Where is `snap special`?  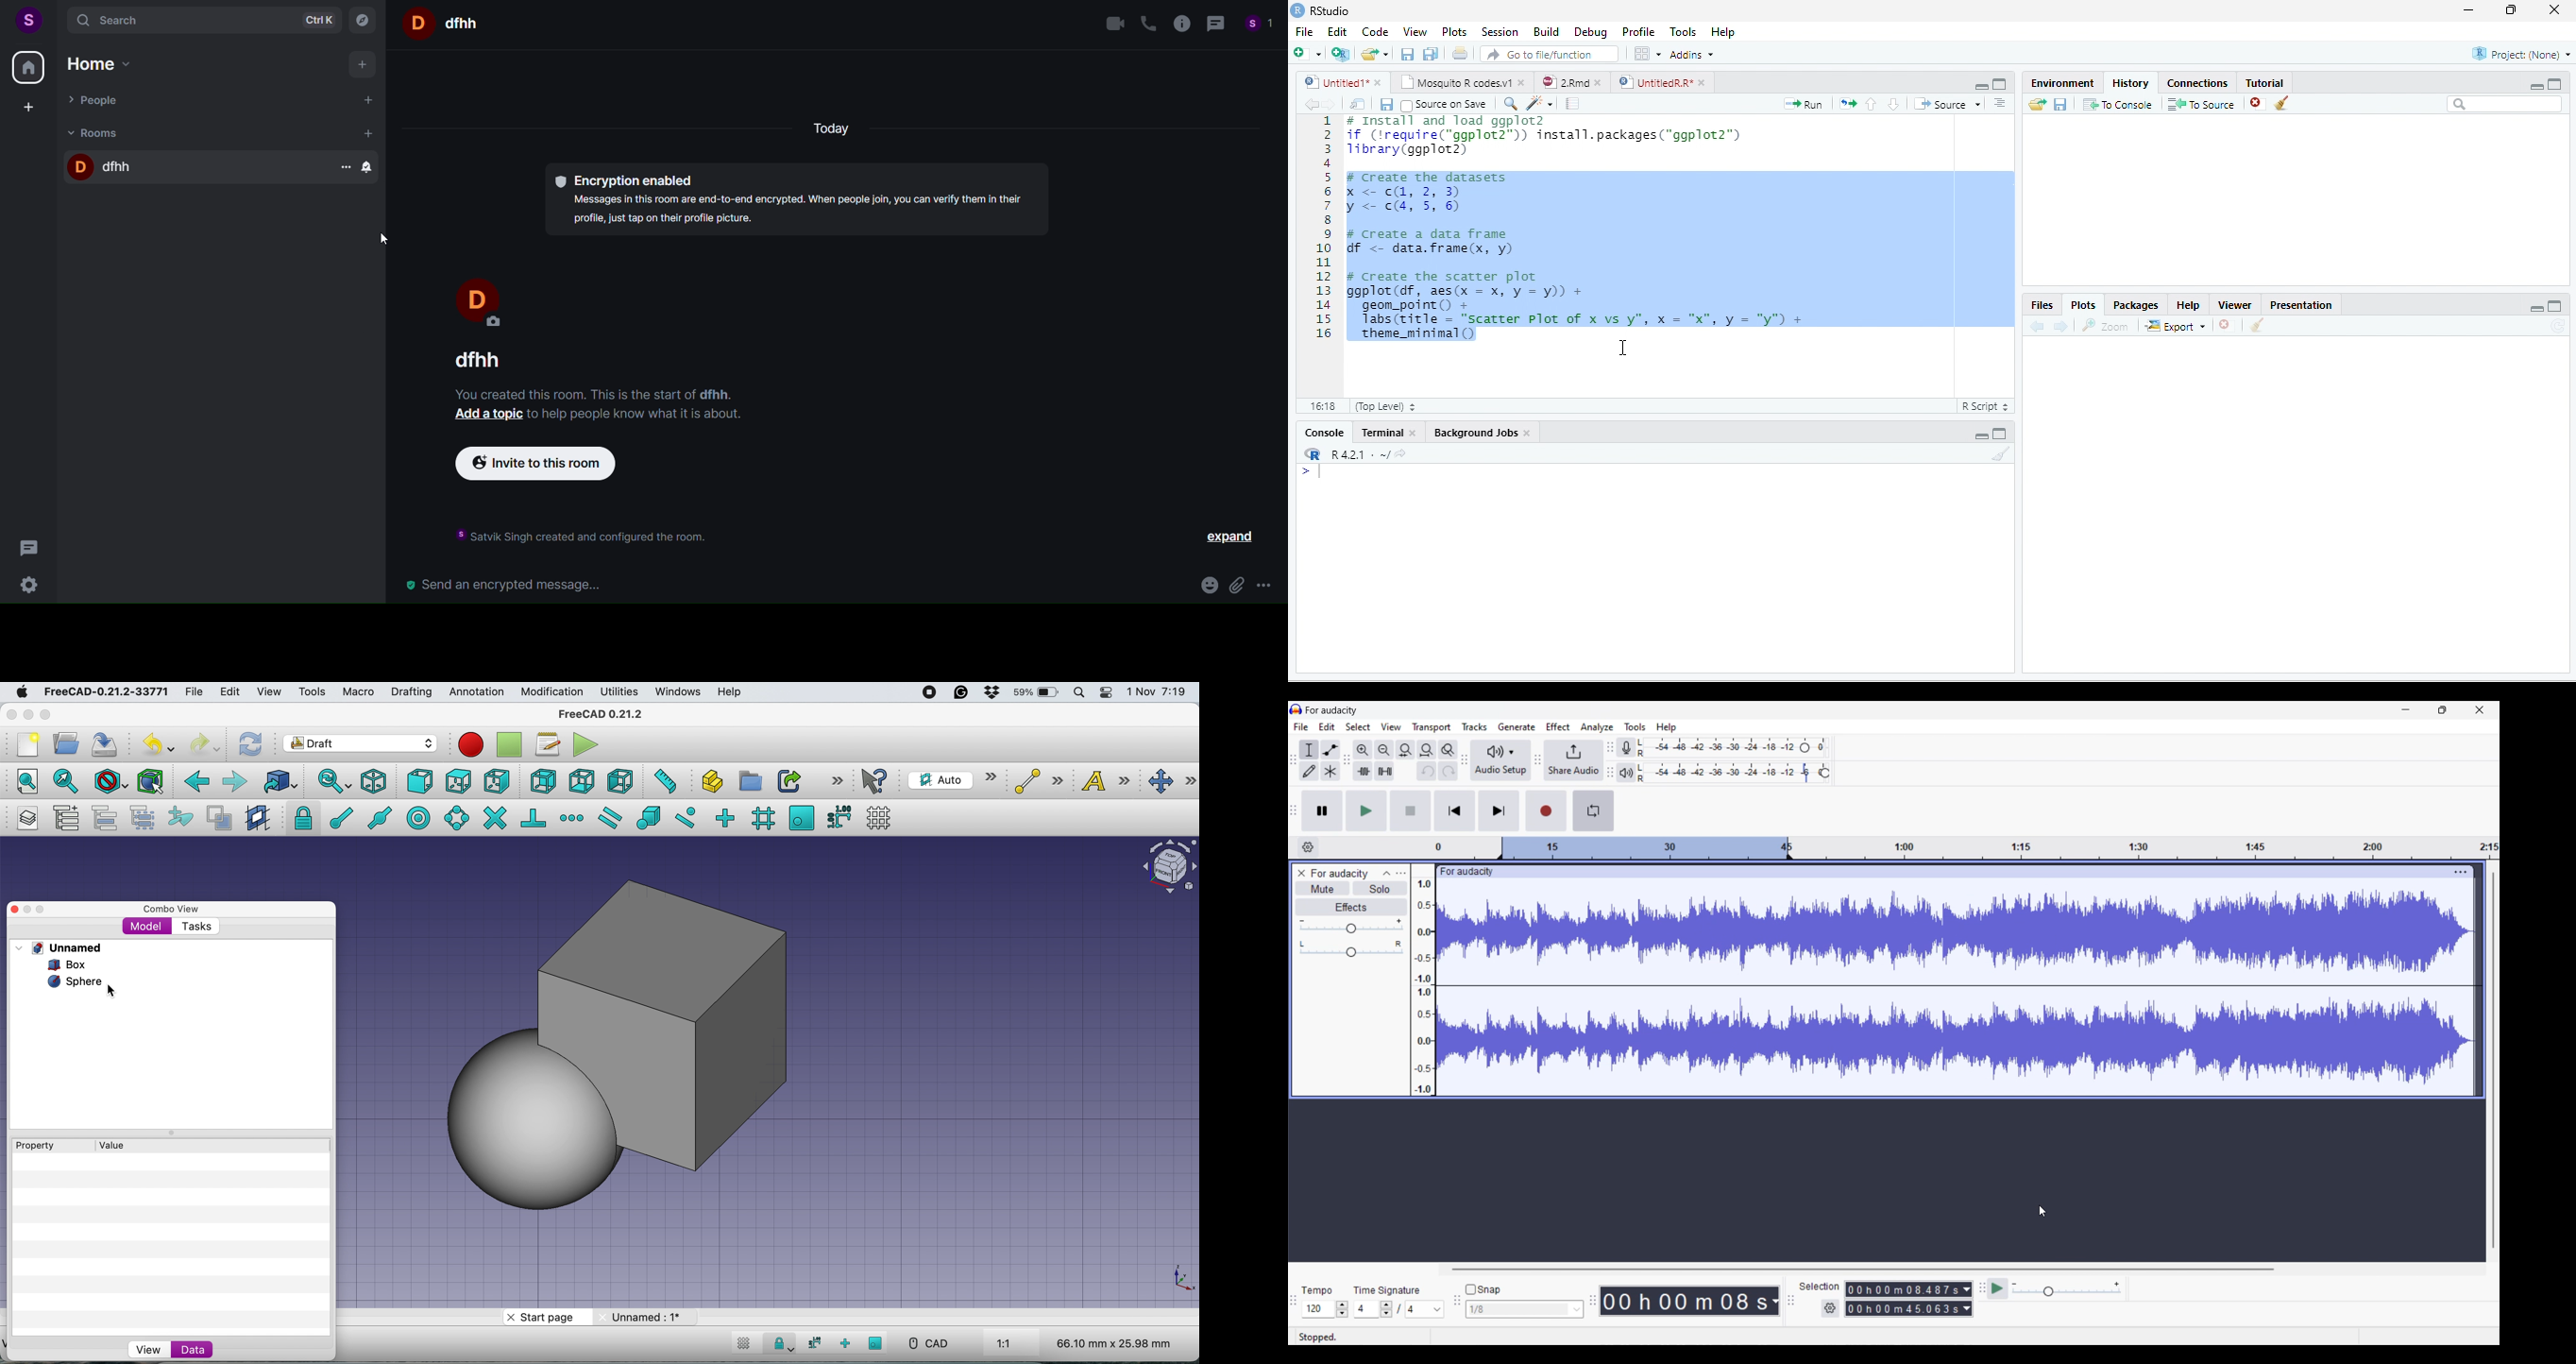 snap special is located at coordinates (648, 817).